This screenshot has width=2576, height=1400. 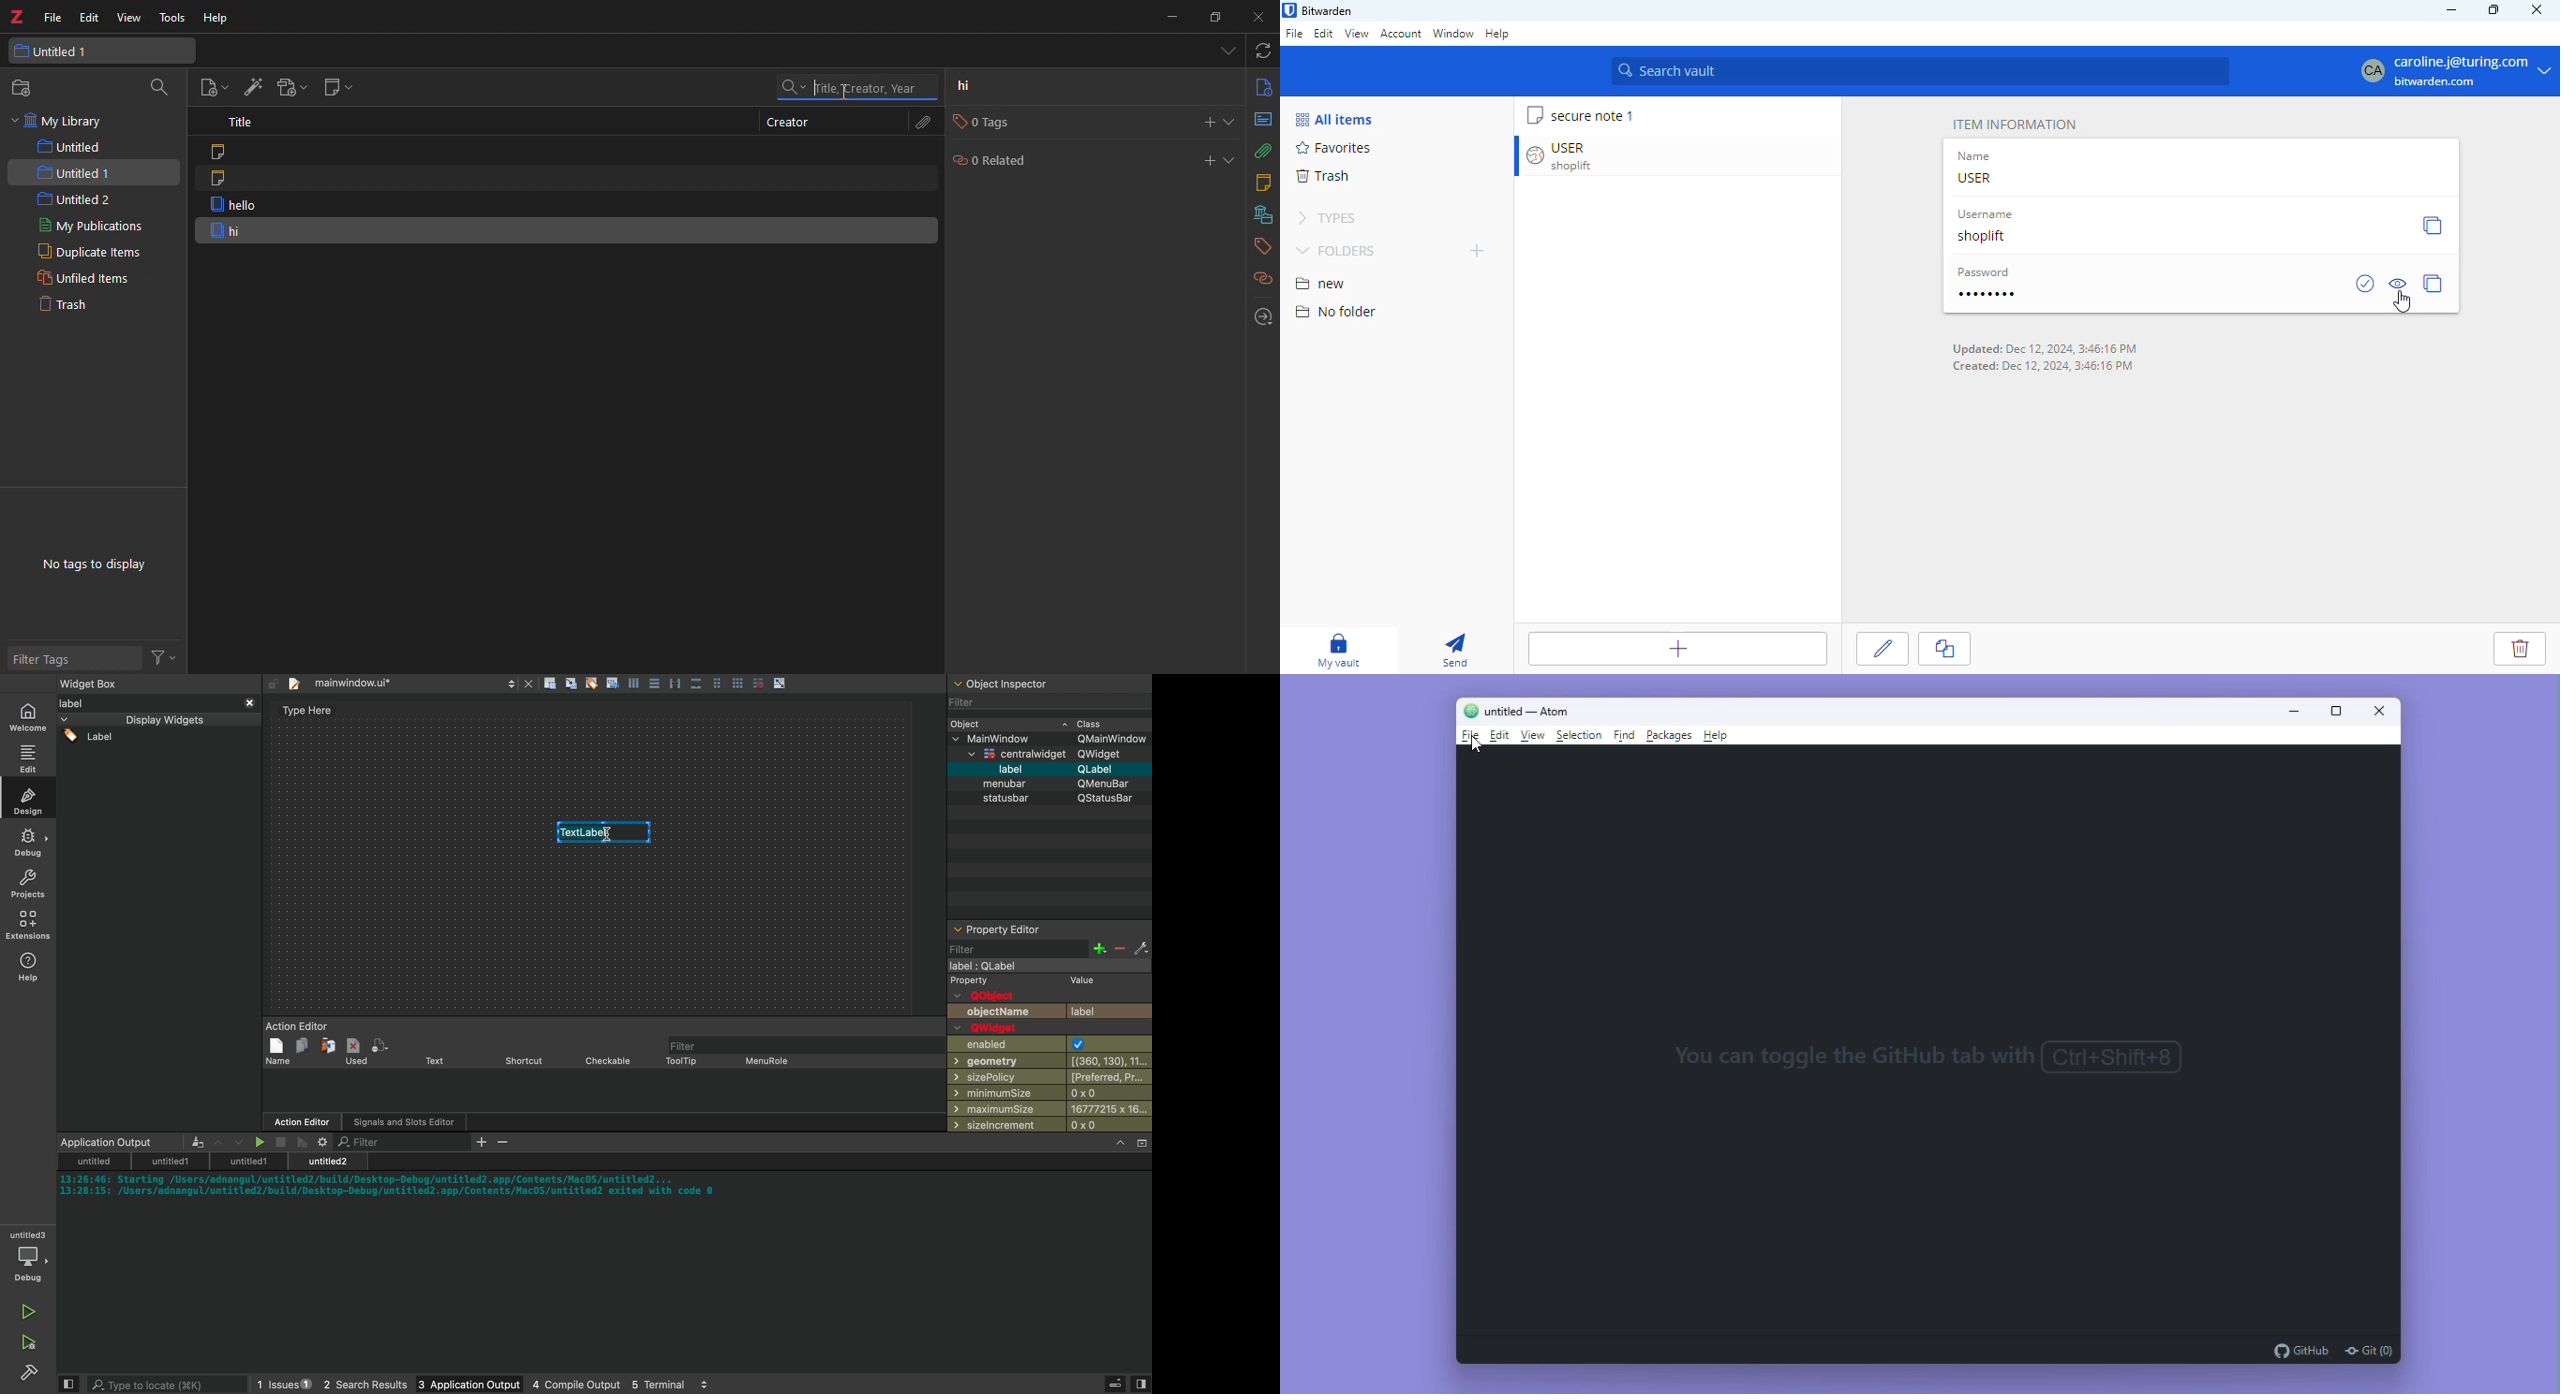 I want to click on , so click(x=28, y=843).